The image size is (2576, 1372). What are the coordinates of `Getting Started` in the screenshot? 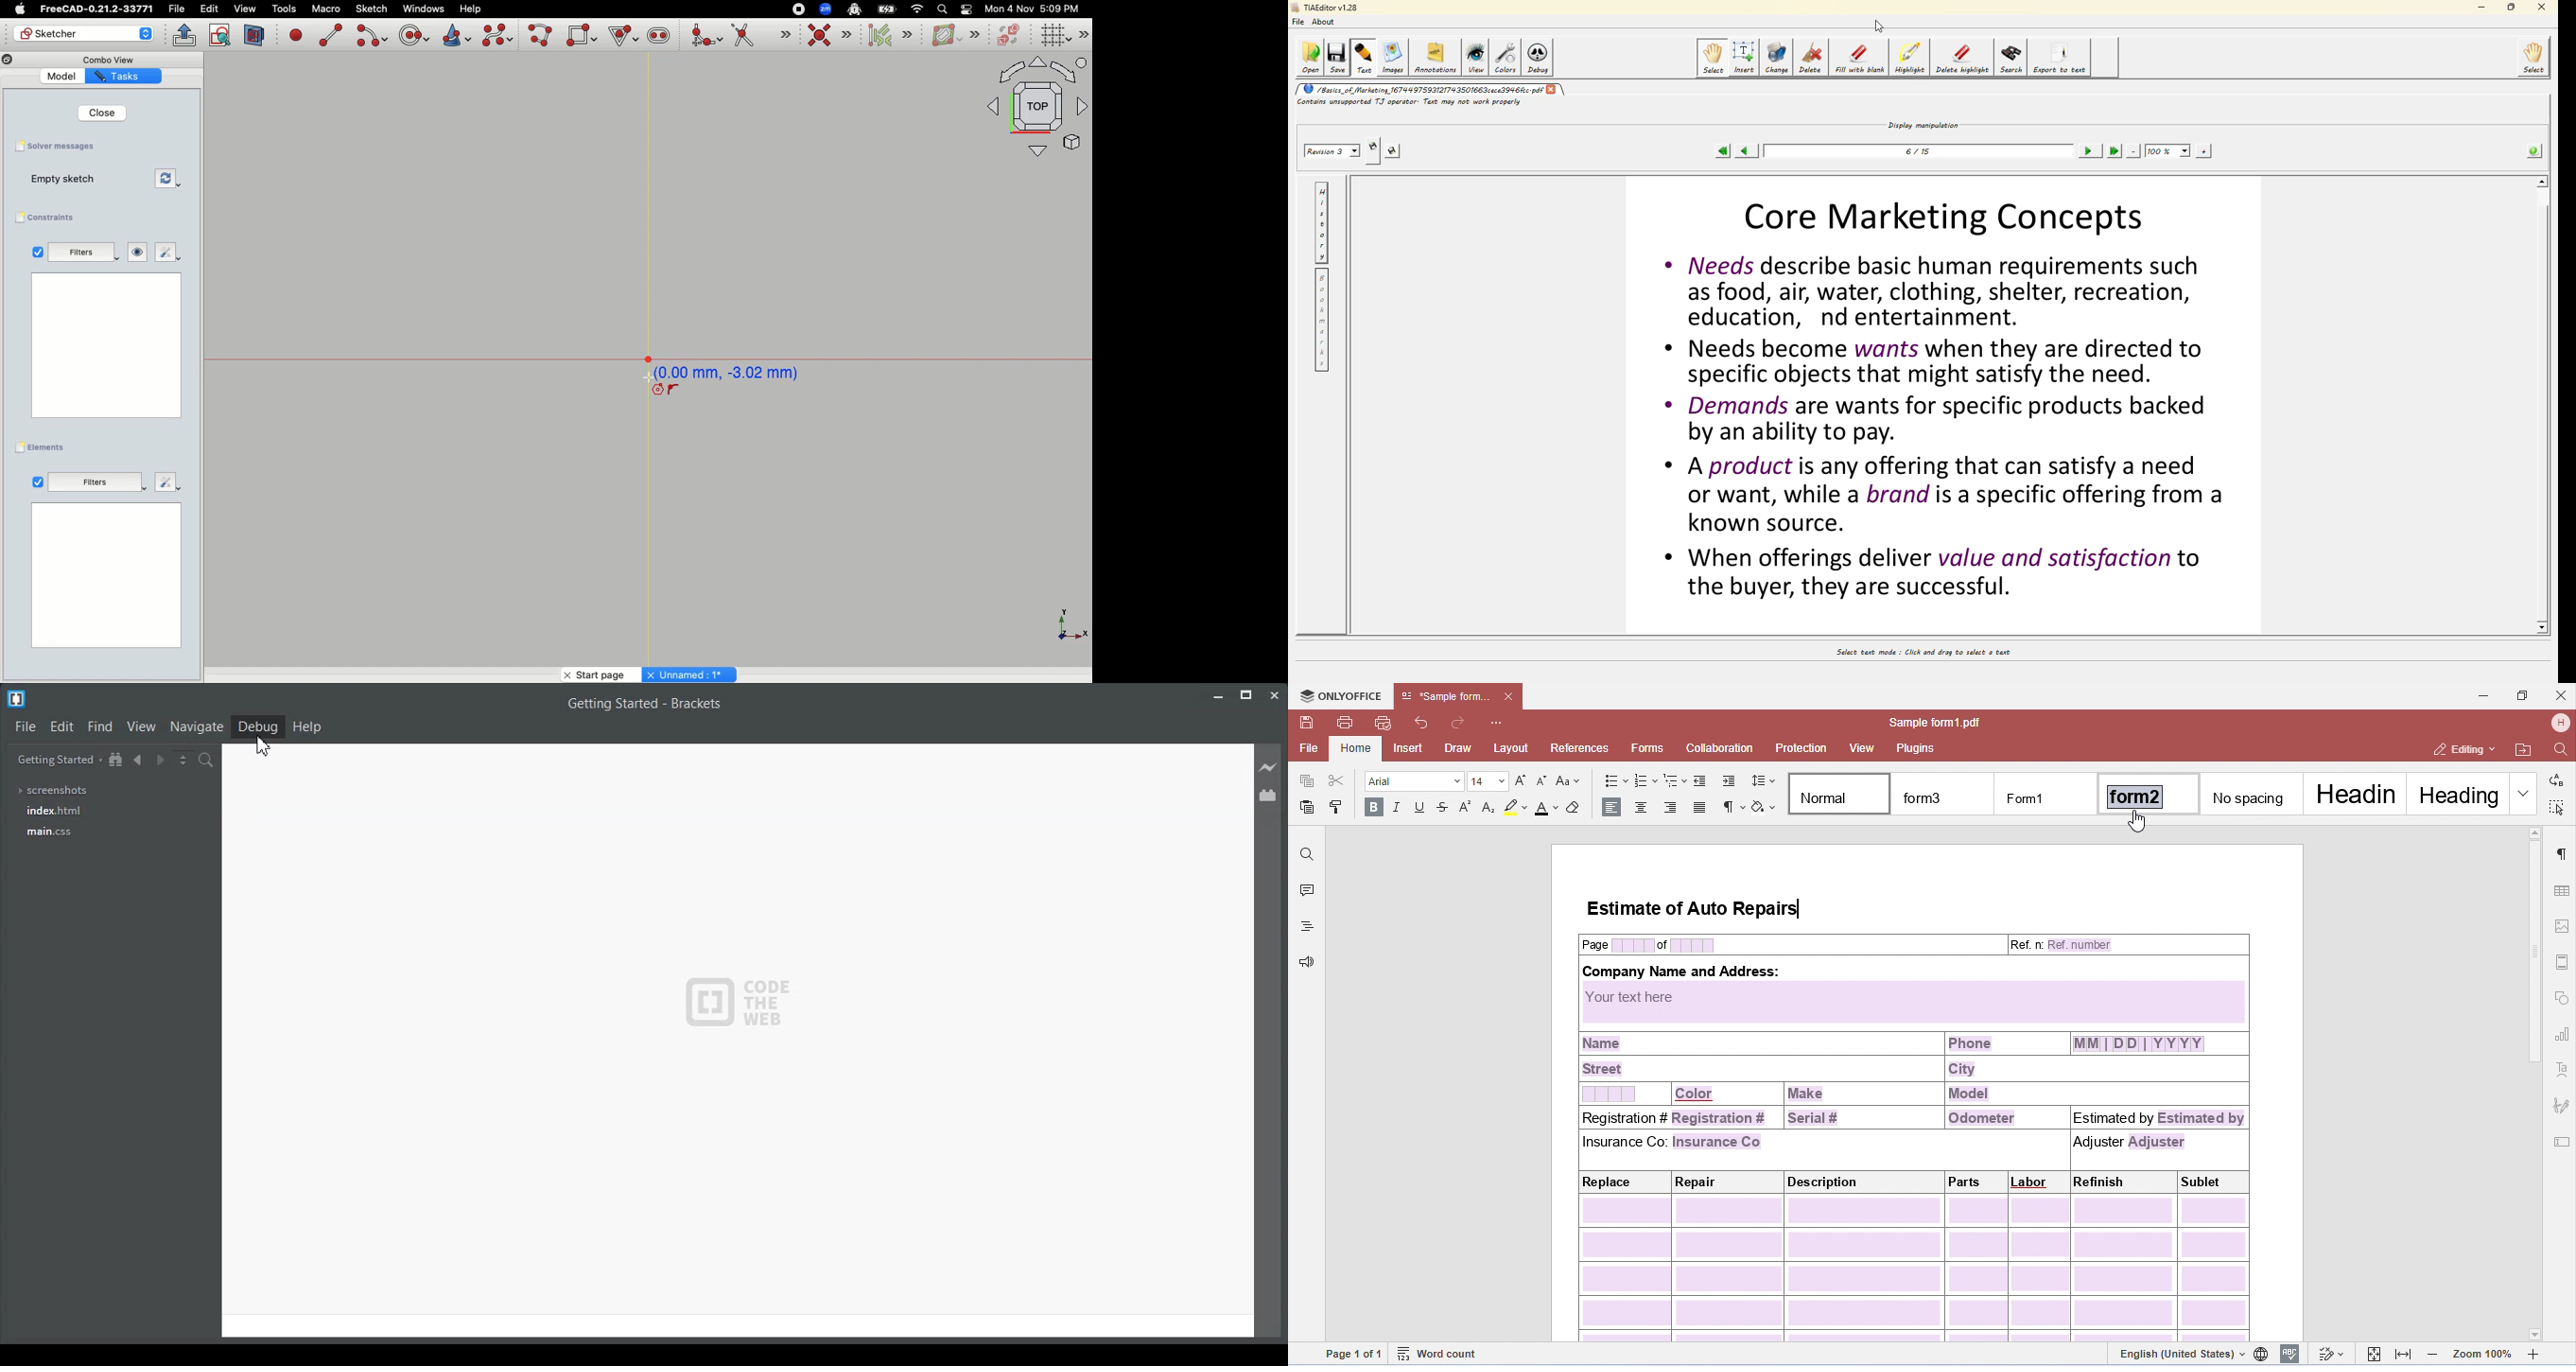 It's located at (56, 760).